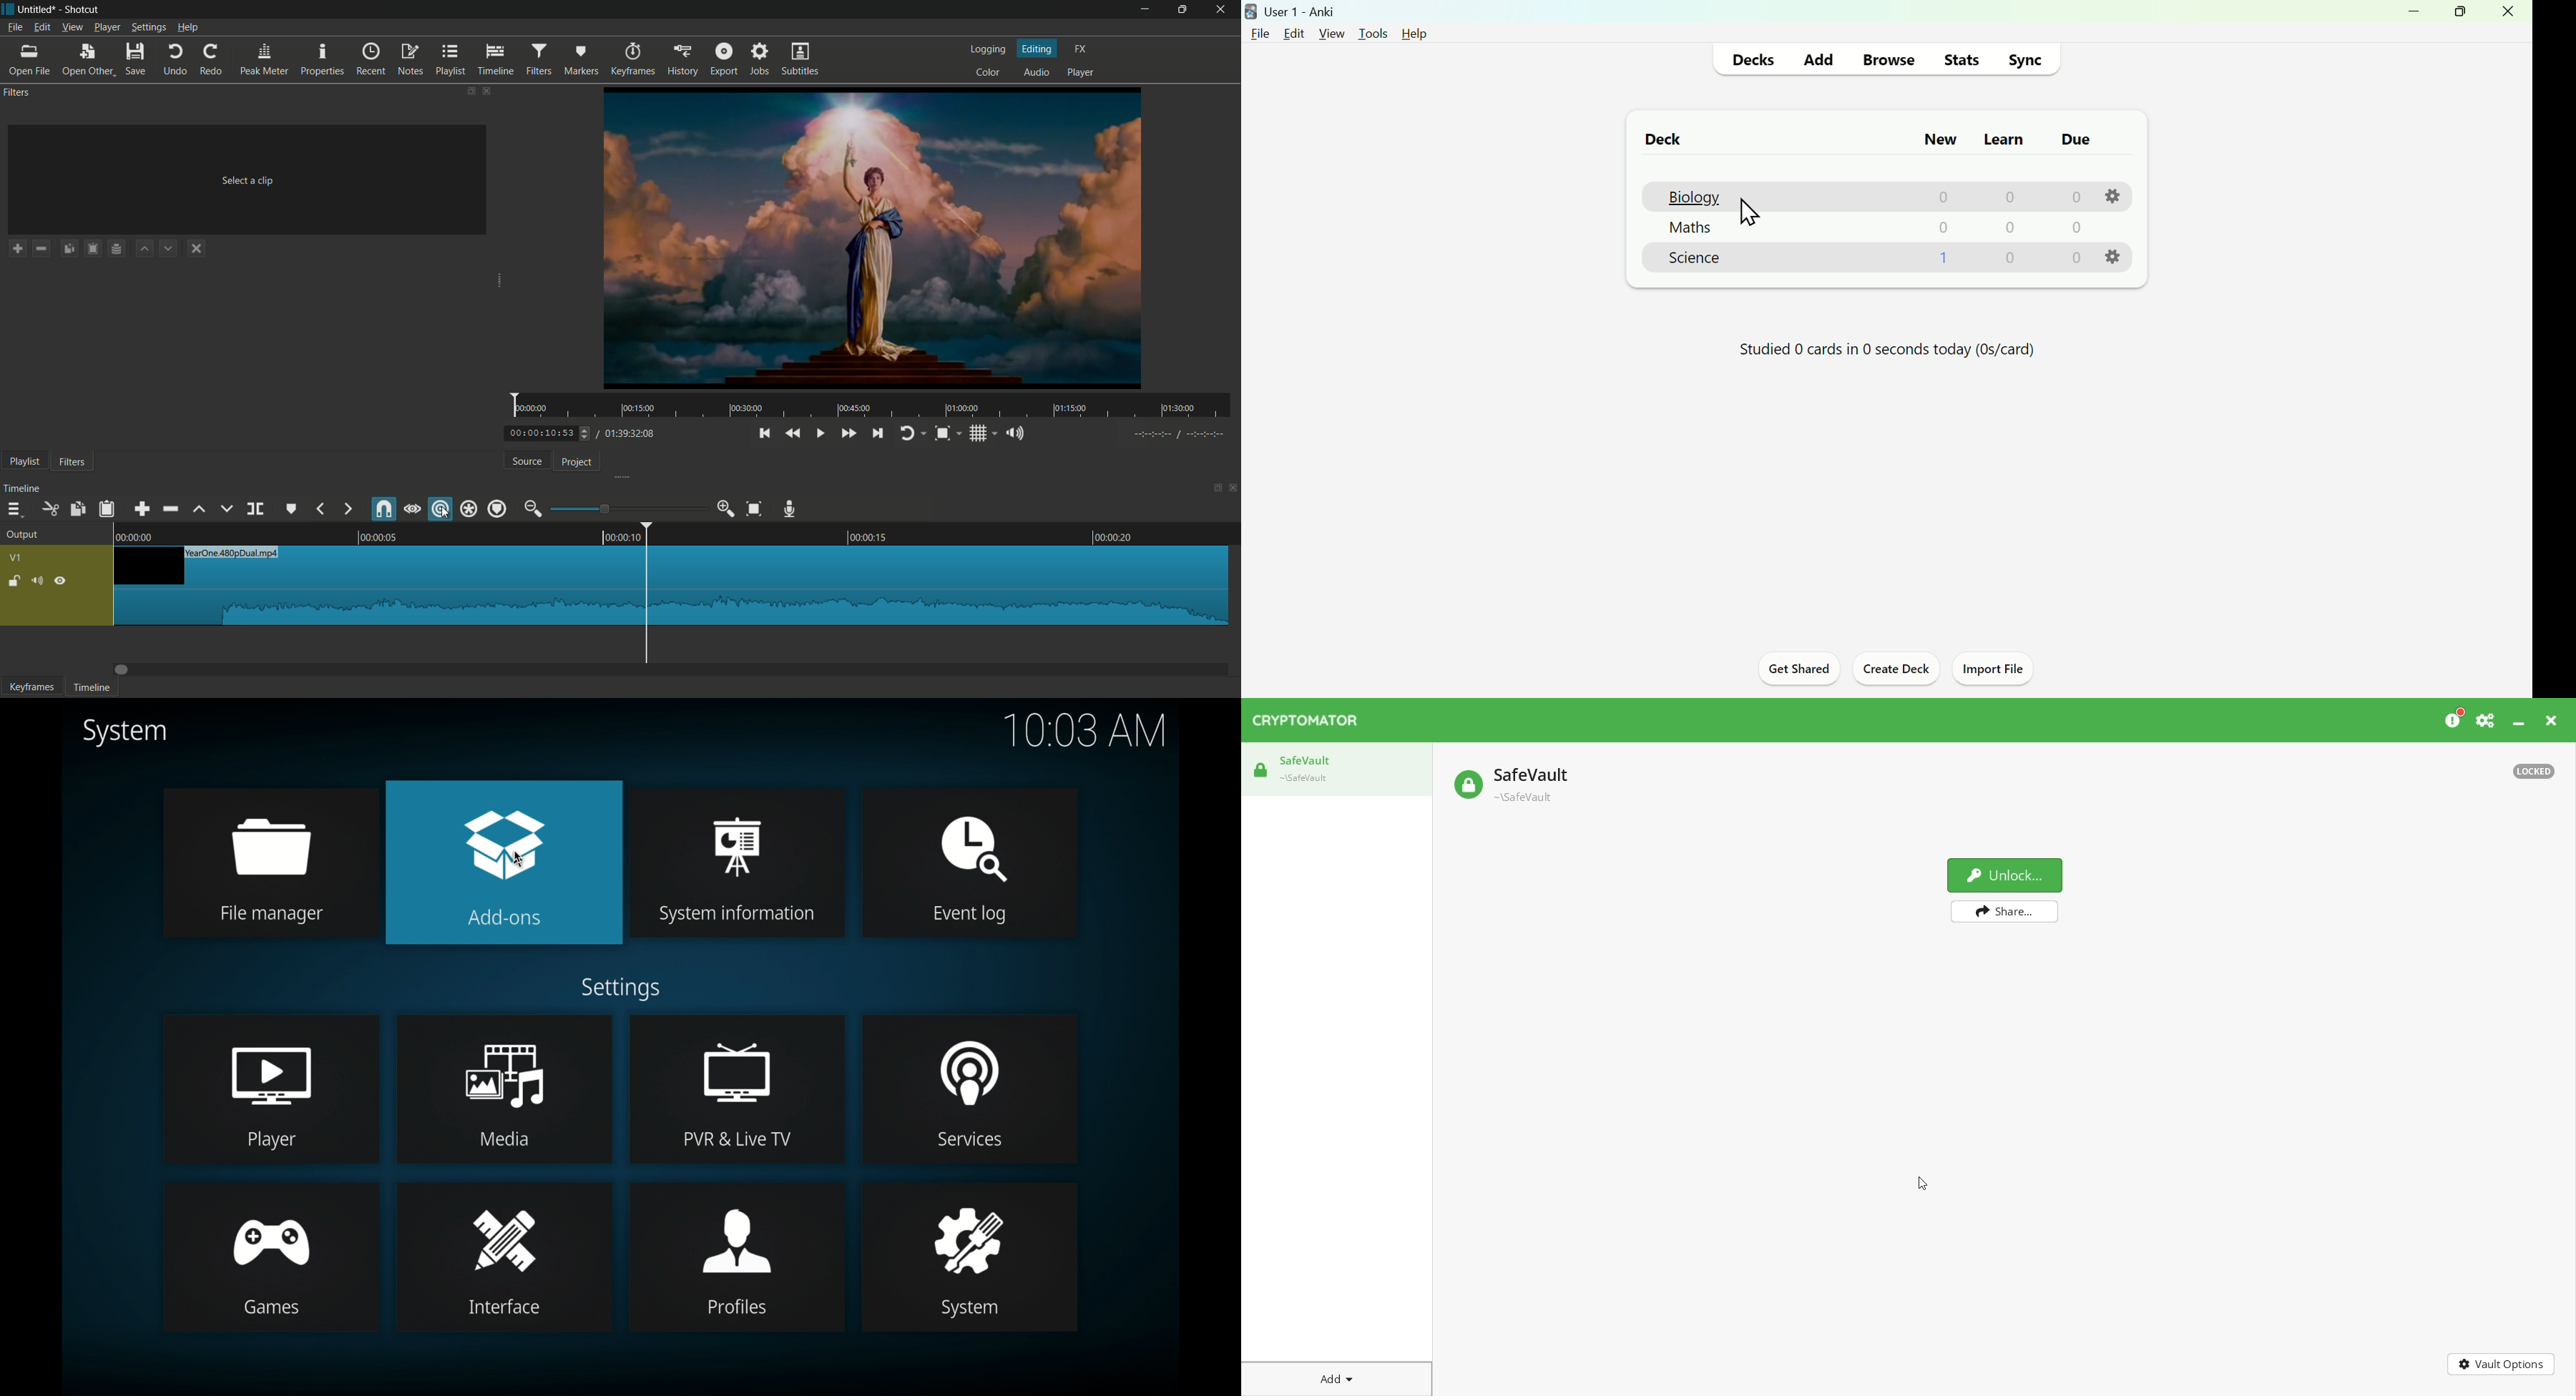 The width and height of the screenshot is (2576, 1400). Describe the element at coordinates (1035, 71) in the screenshot. I see `audio` at that location.